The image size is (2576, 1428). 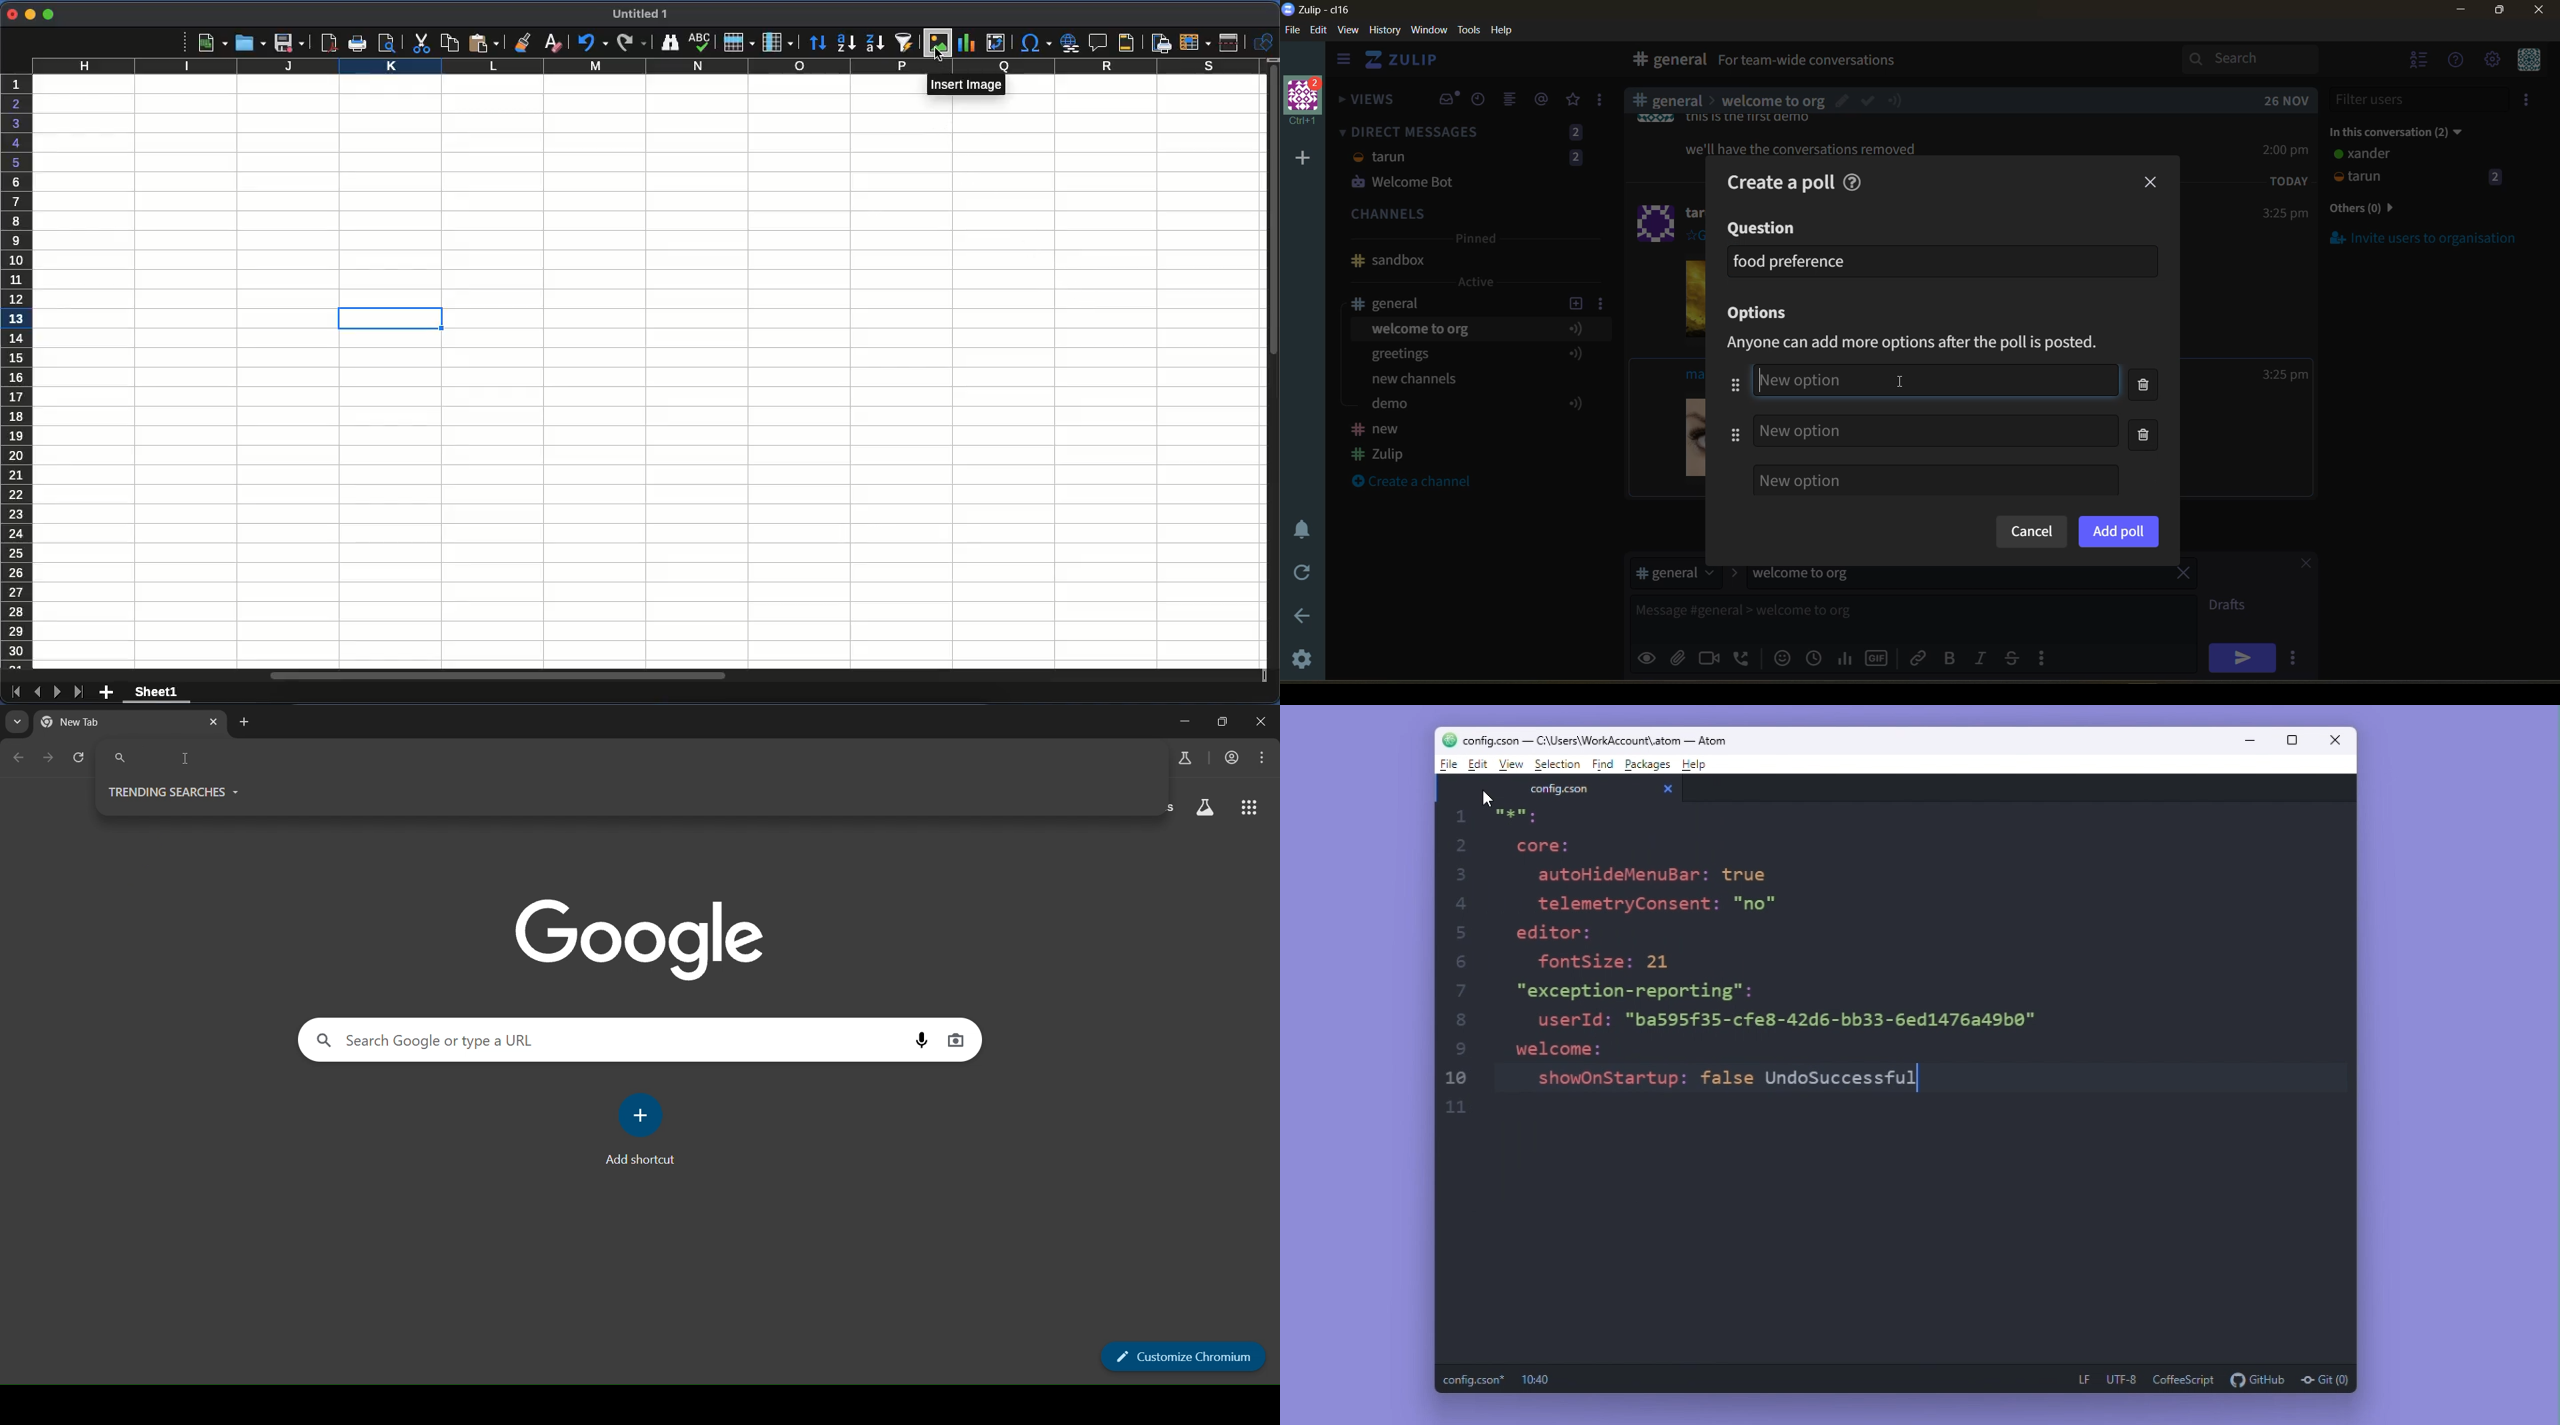 What do you see at coordinates (1763, 314) in the screenshot?
I see `options` at bounding box center [1763, 314].